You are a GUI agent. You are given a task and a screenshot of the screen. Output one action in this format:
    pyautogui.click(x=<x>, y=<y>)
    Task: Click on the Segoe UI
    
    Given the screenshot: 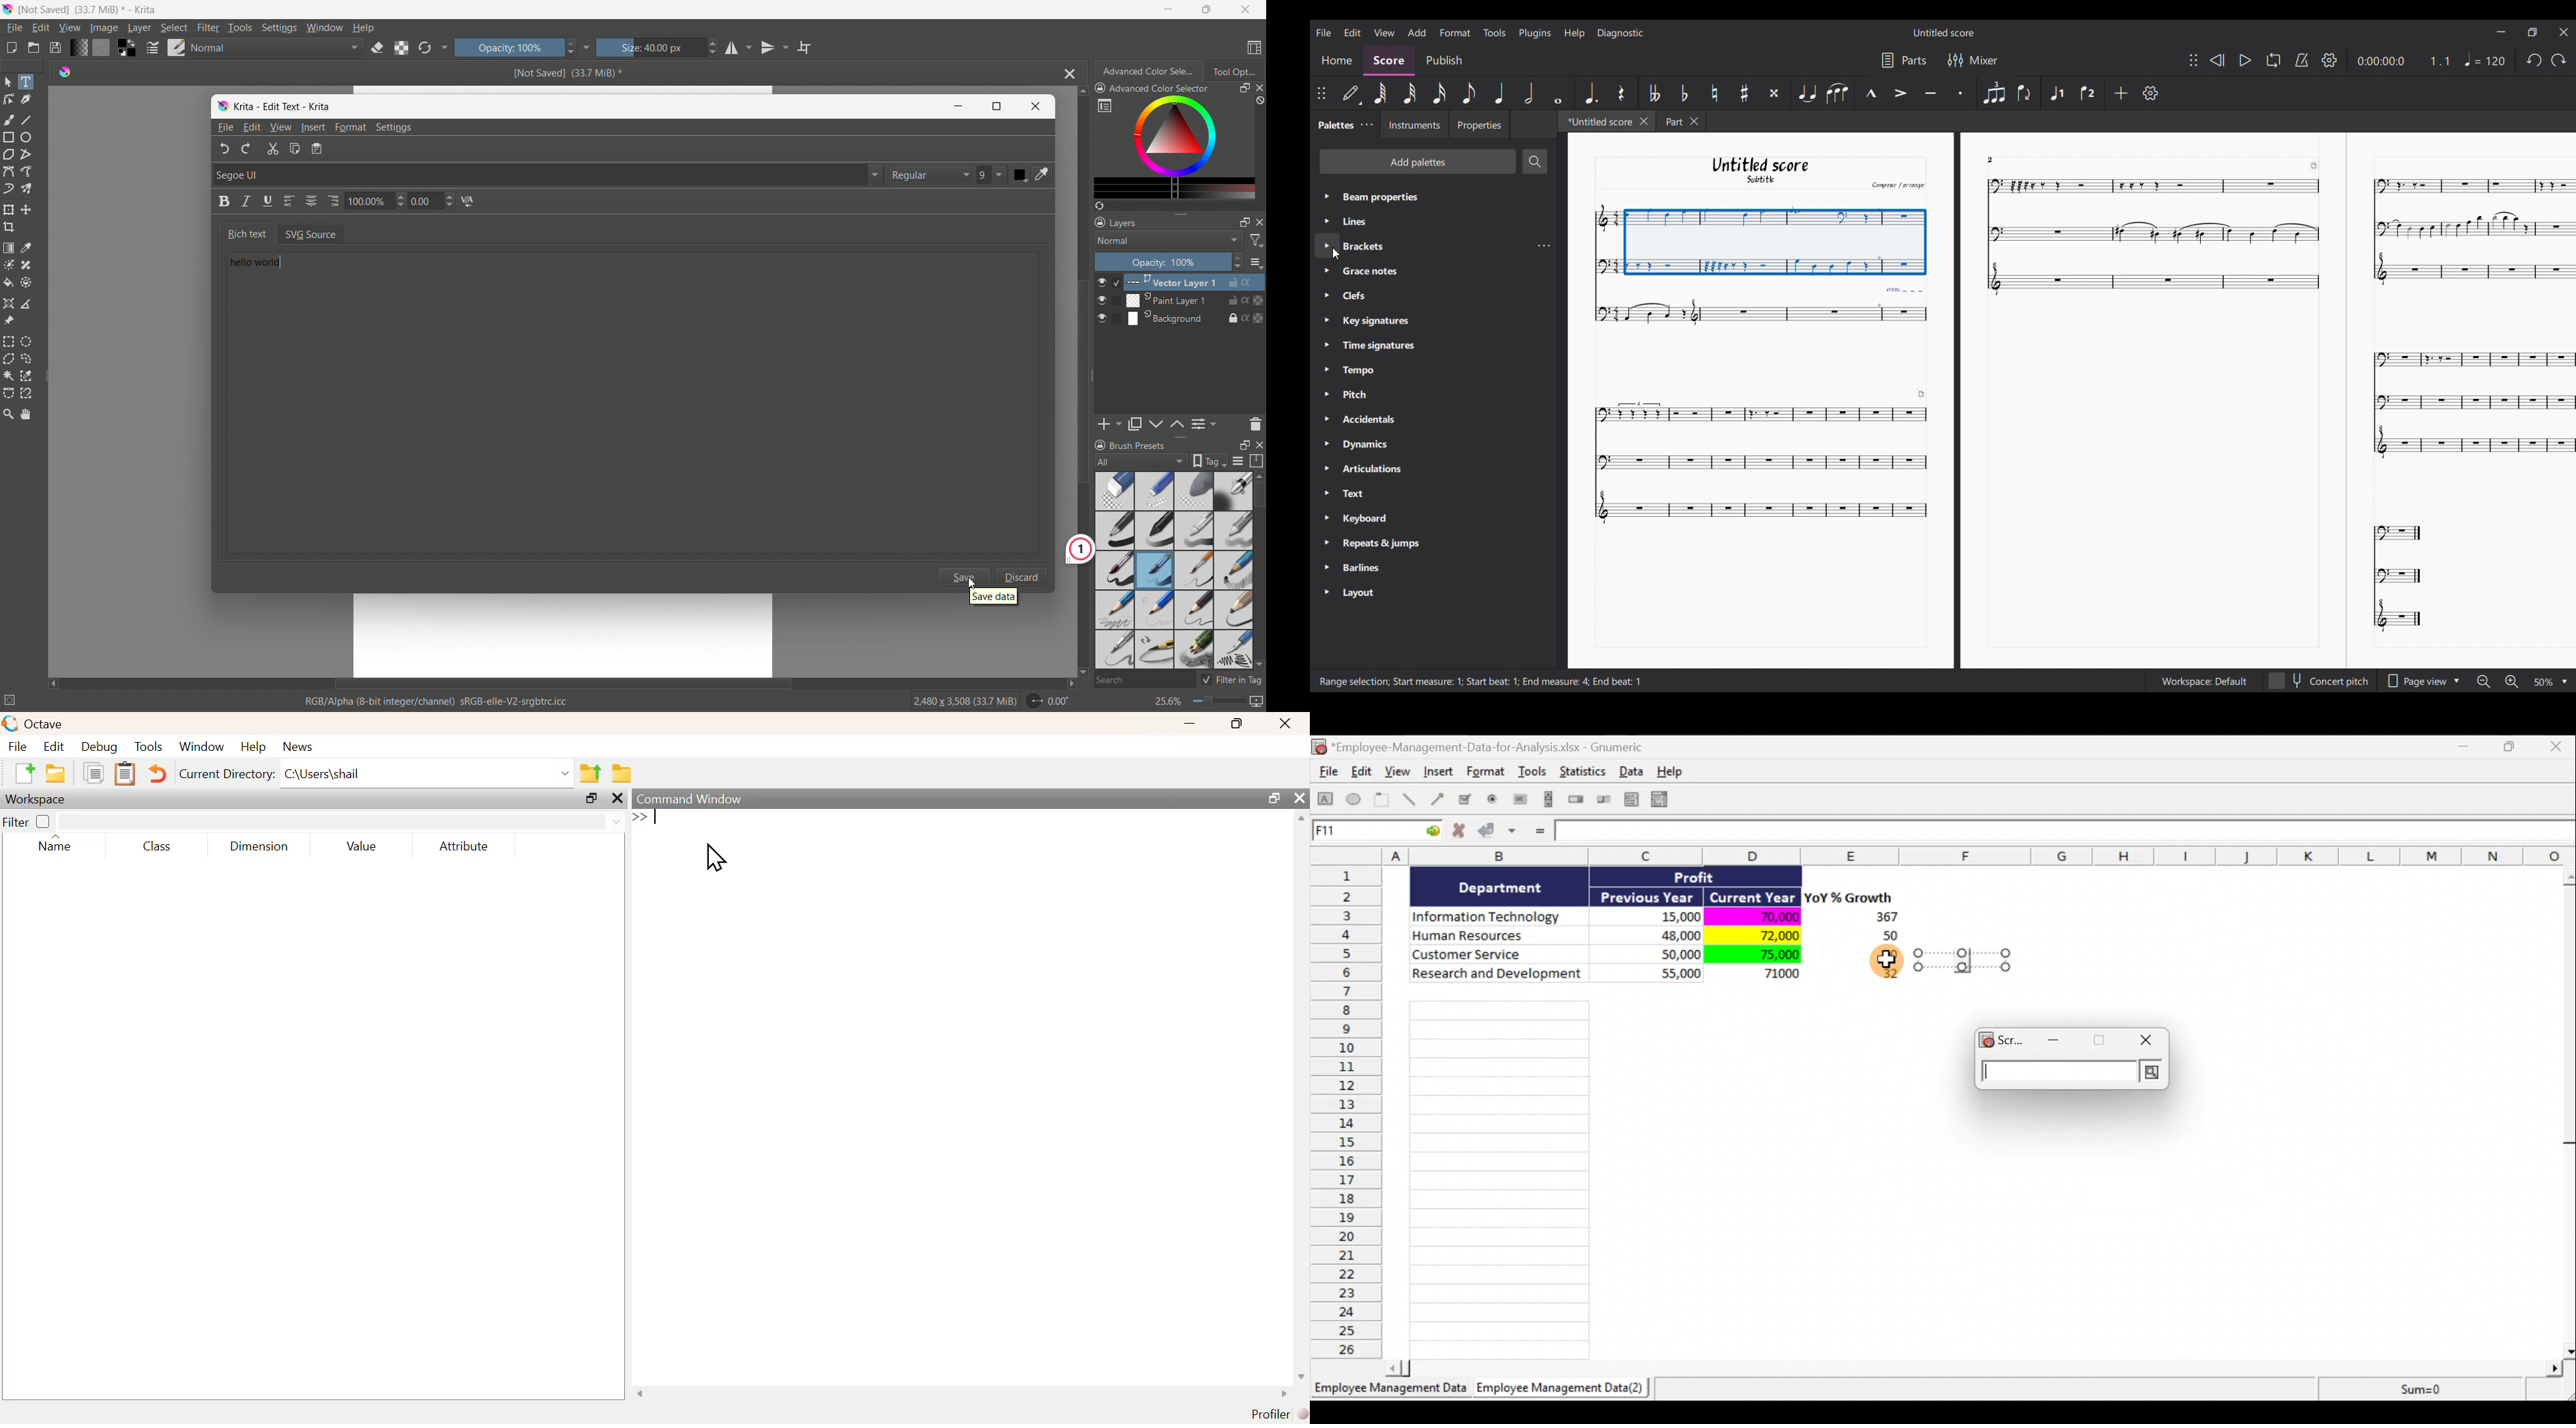 What is the action you would take?
    pyautogui.click(x=546, y=174)
    